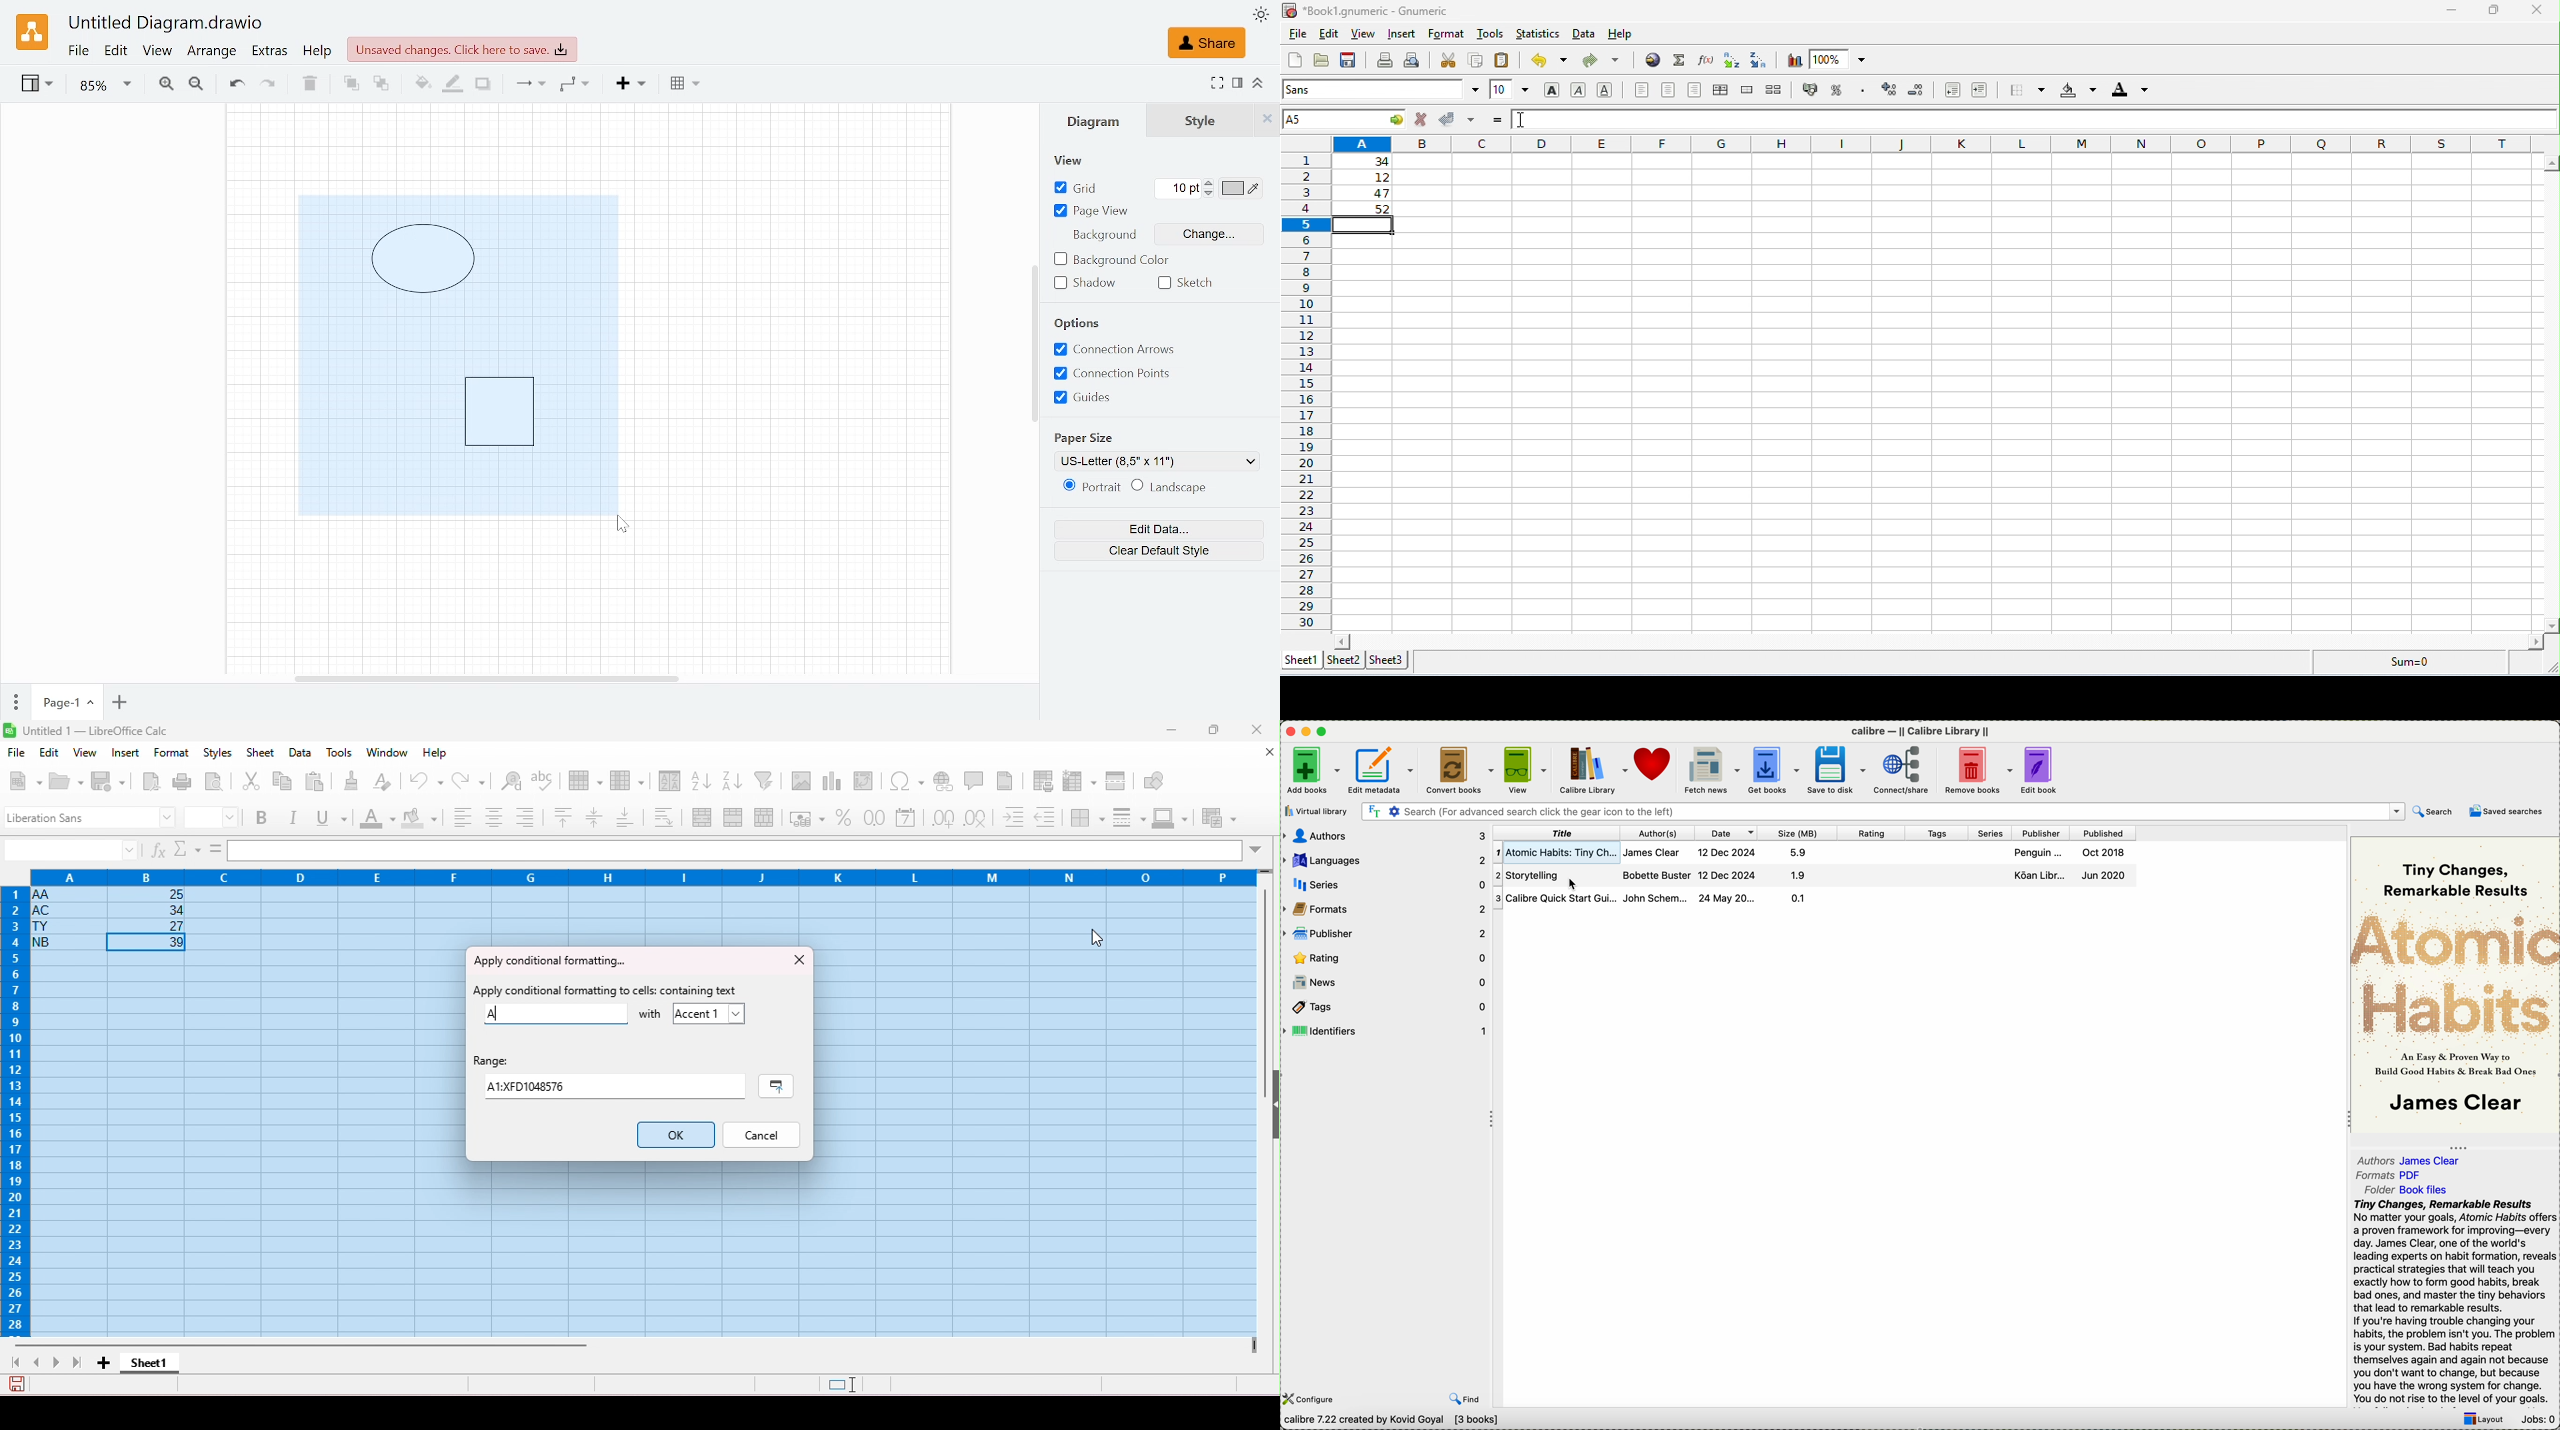  What do you see at coordinates (796, 957) in the screenshot?
I see `close` at bounding box center [796, 957].